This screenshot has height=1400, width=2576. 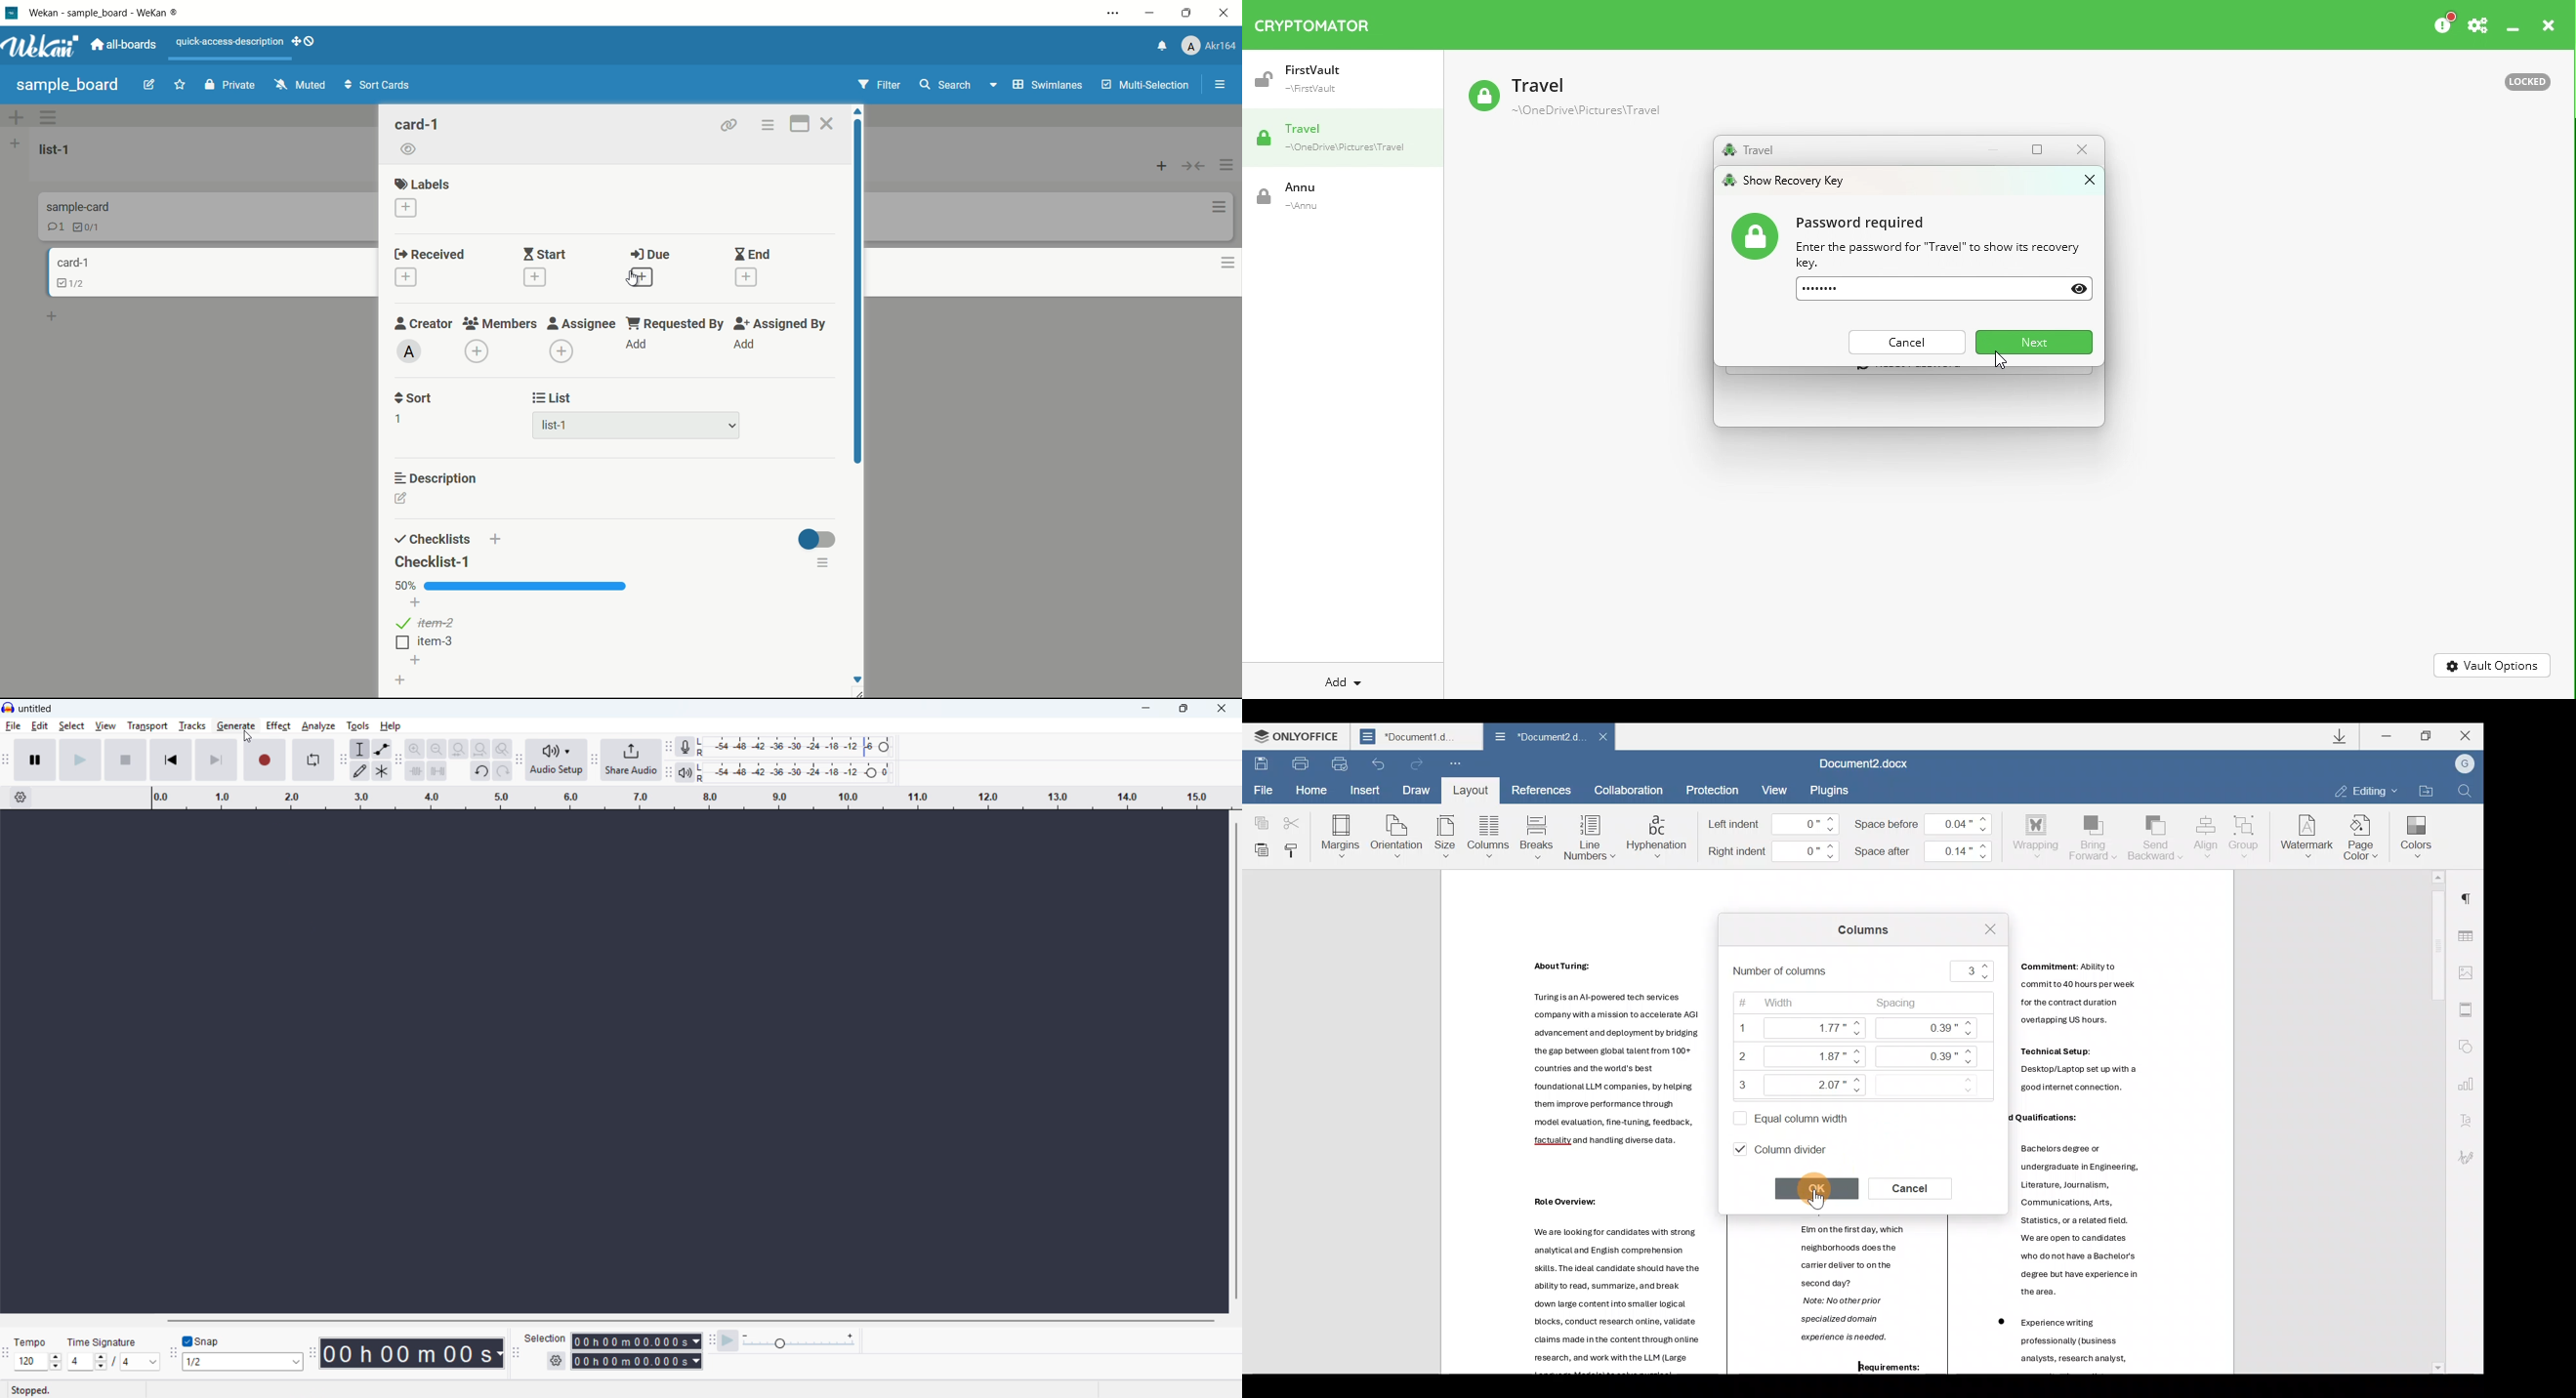 I want to click on assigned by, so click(x=783, y=324).